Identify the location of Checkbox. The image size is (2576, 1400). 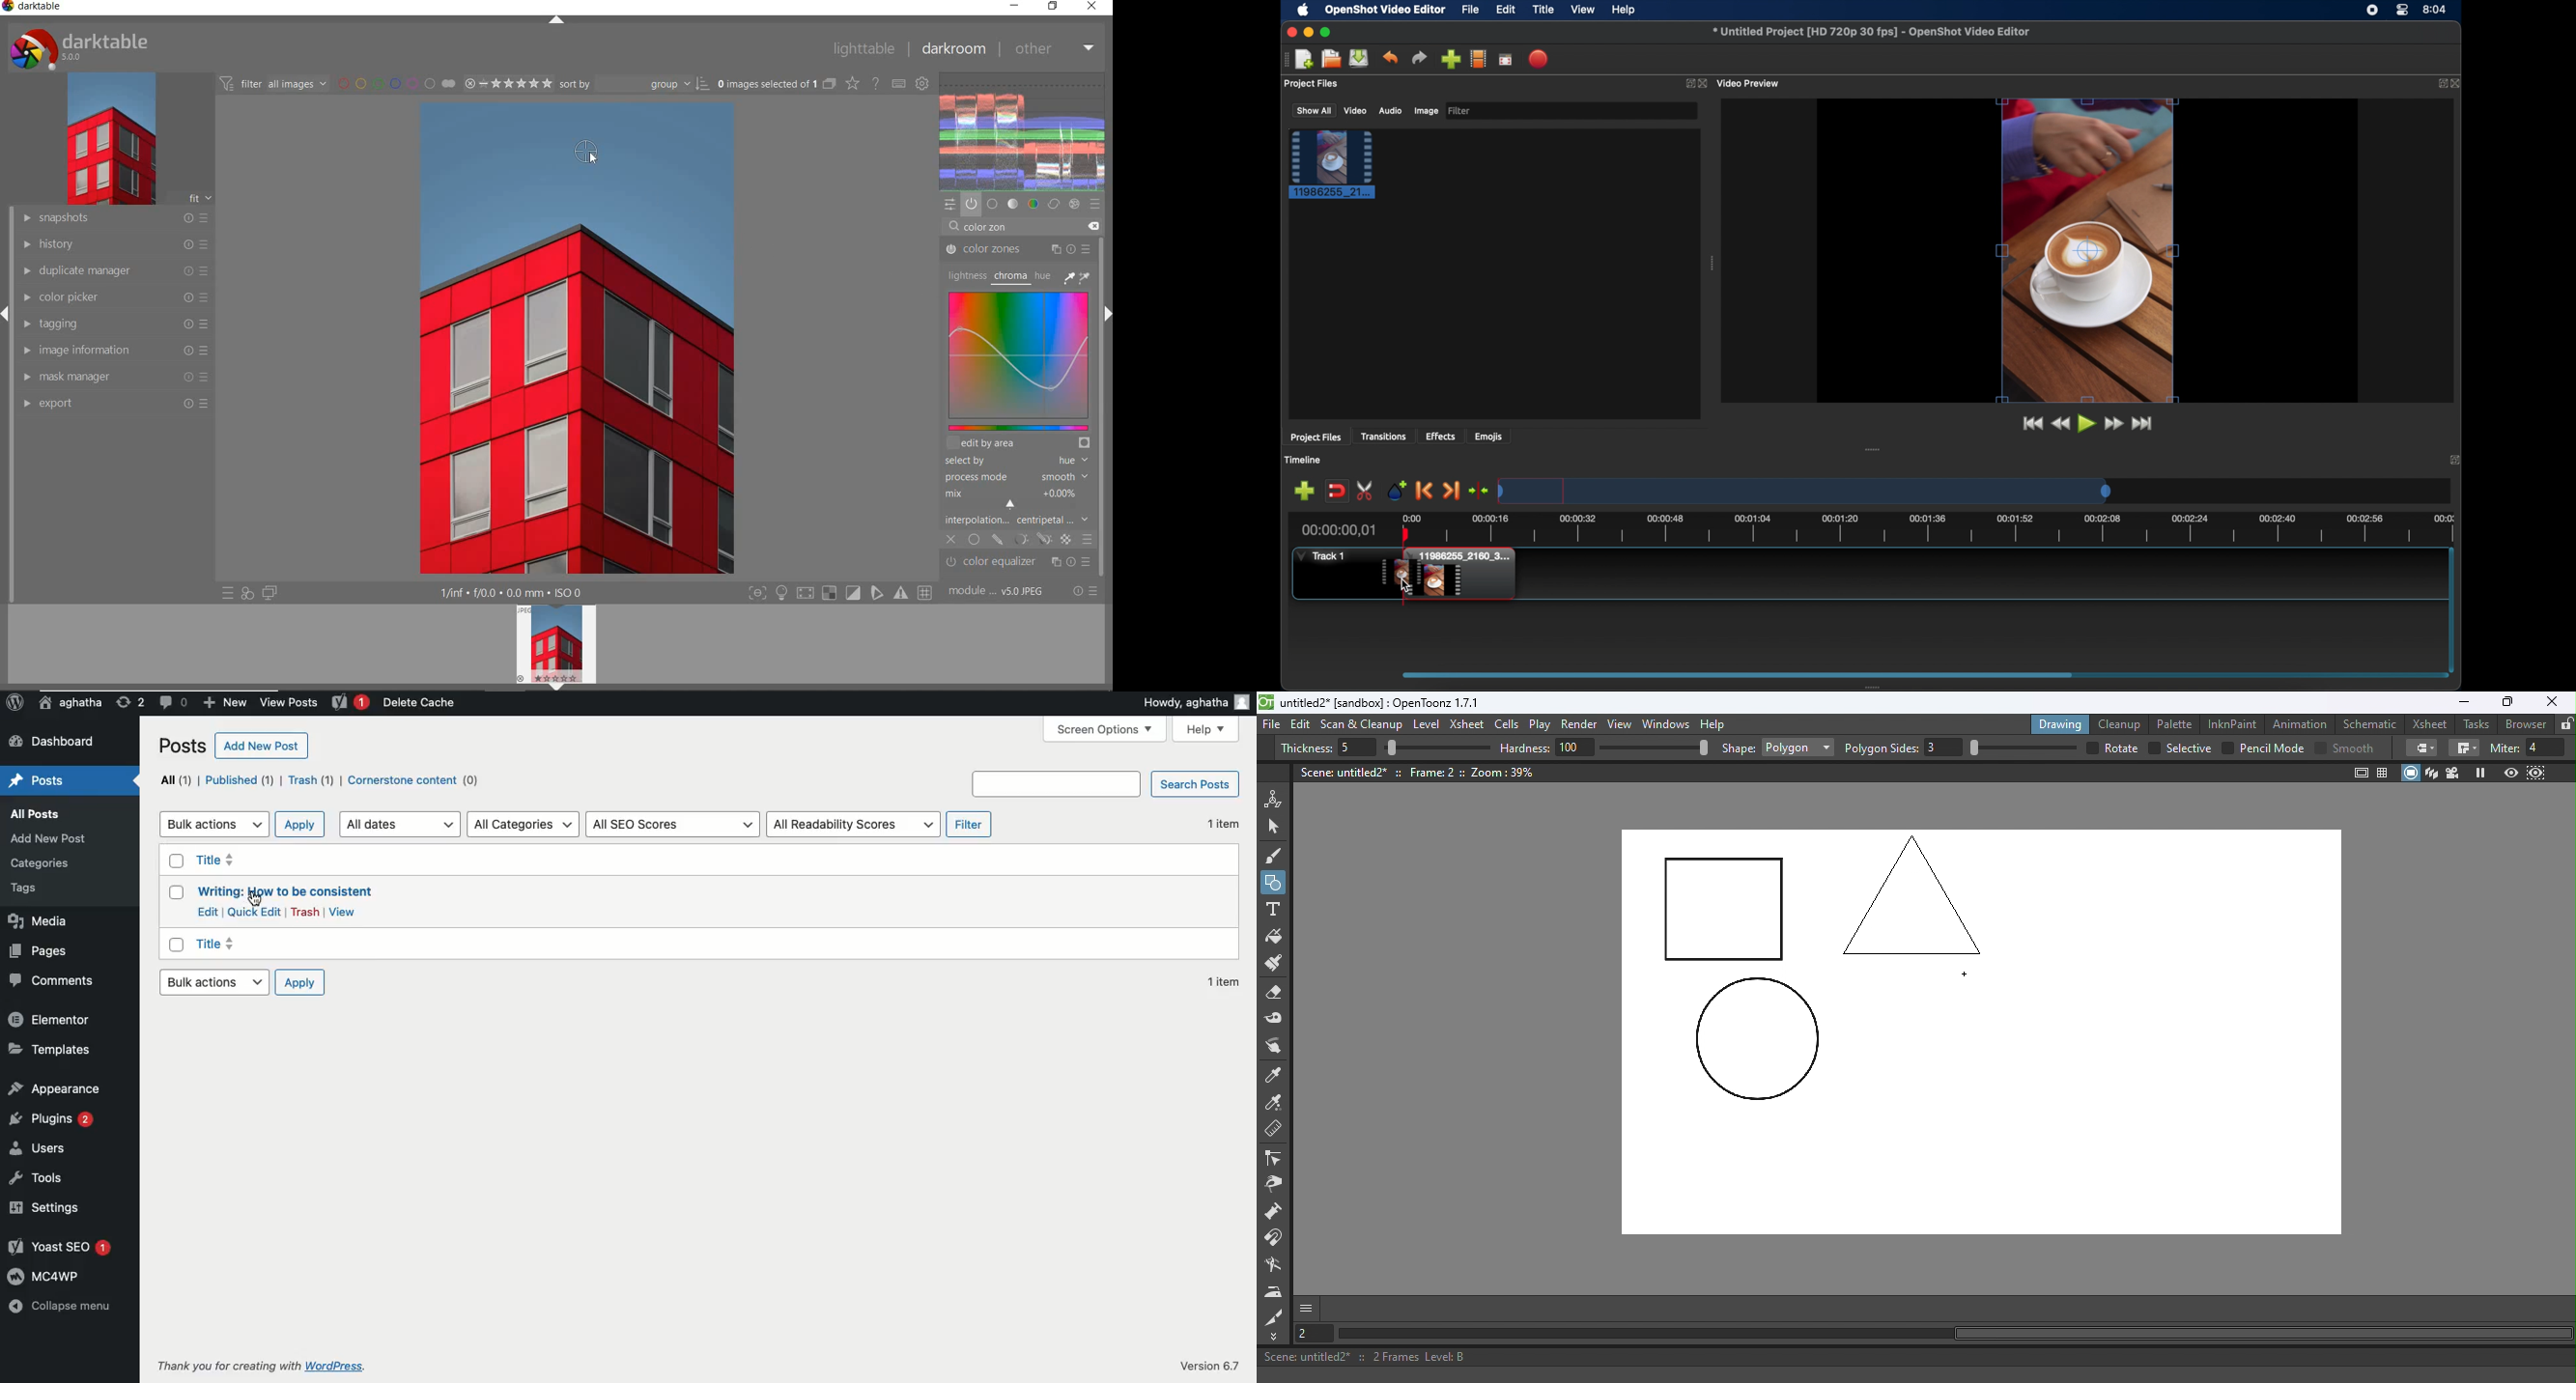
(178, 903).